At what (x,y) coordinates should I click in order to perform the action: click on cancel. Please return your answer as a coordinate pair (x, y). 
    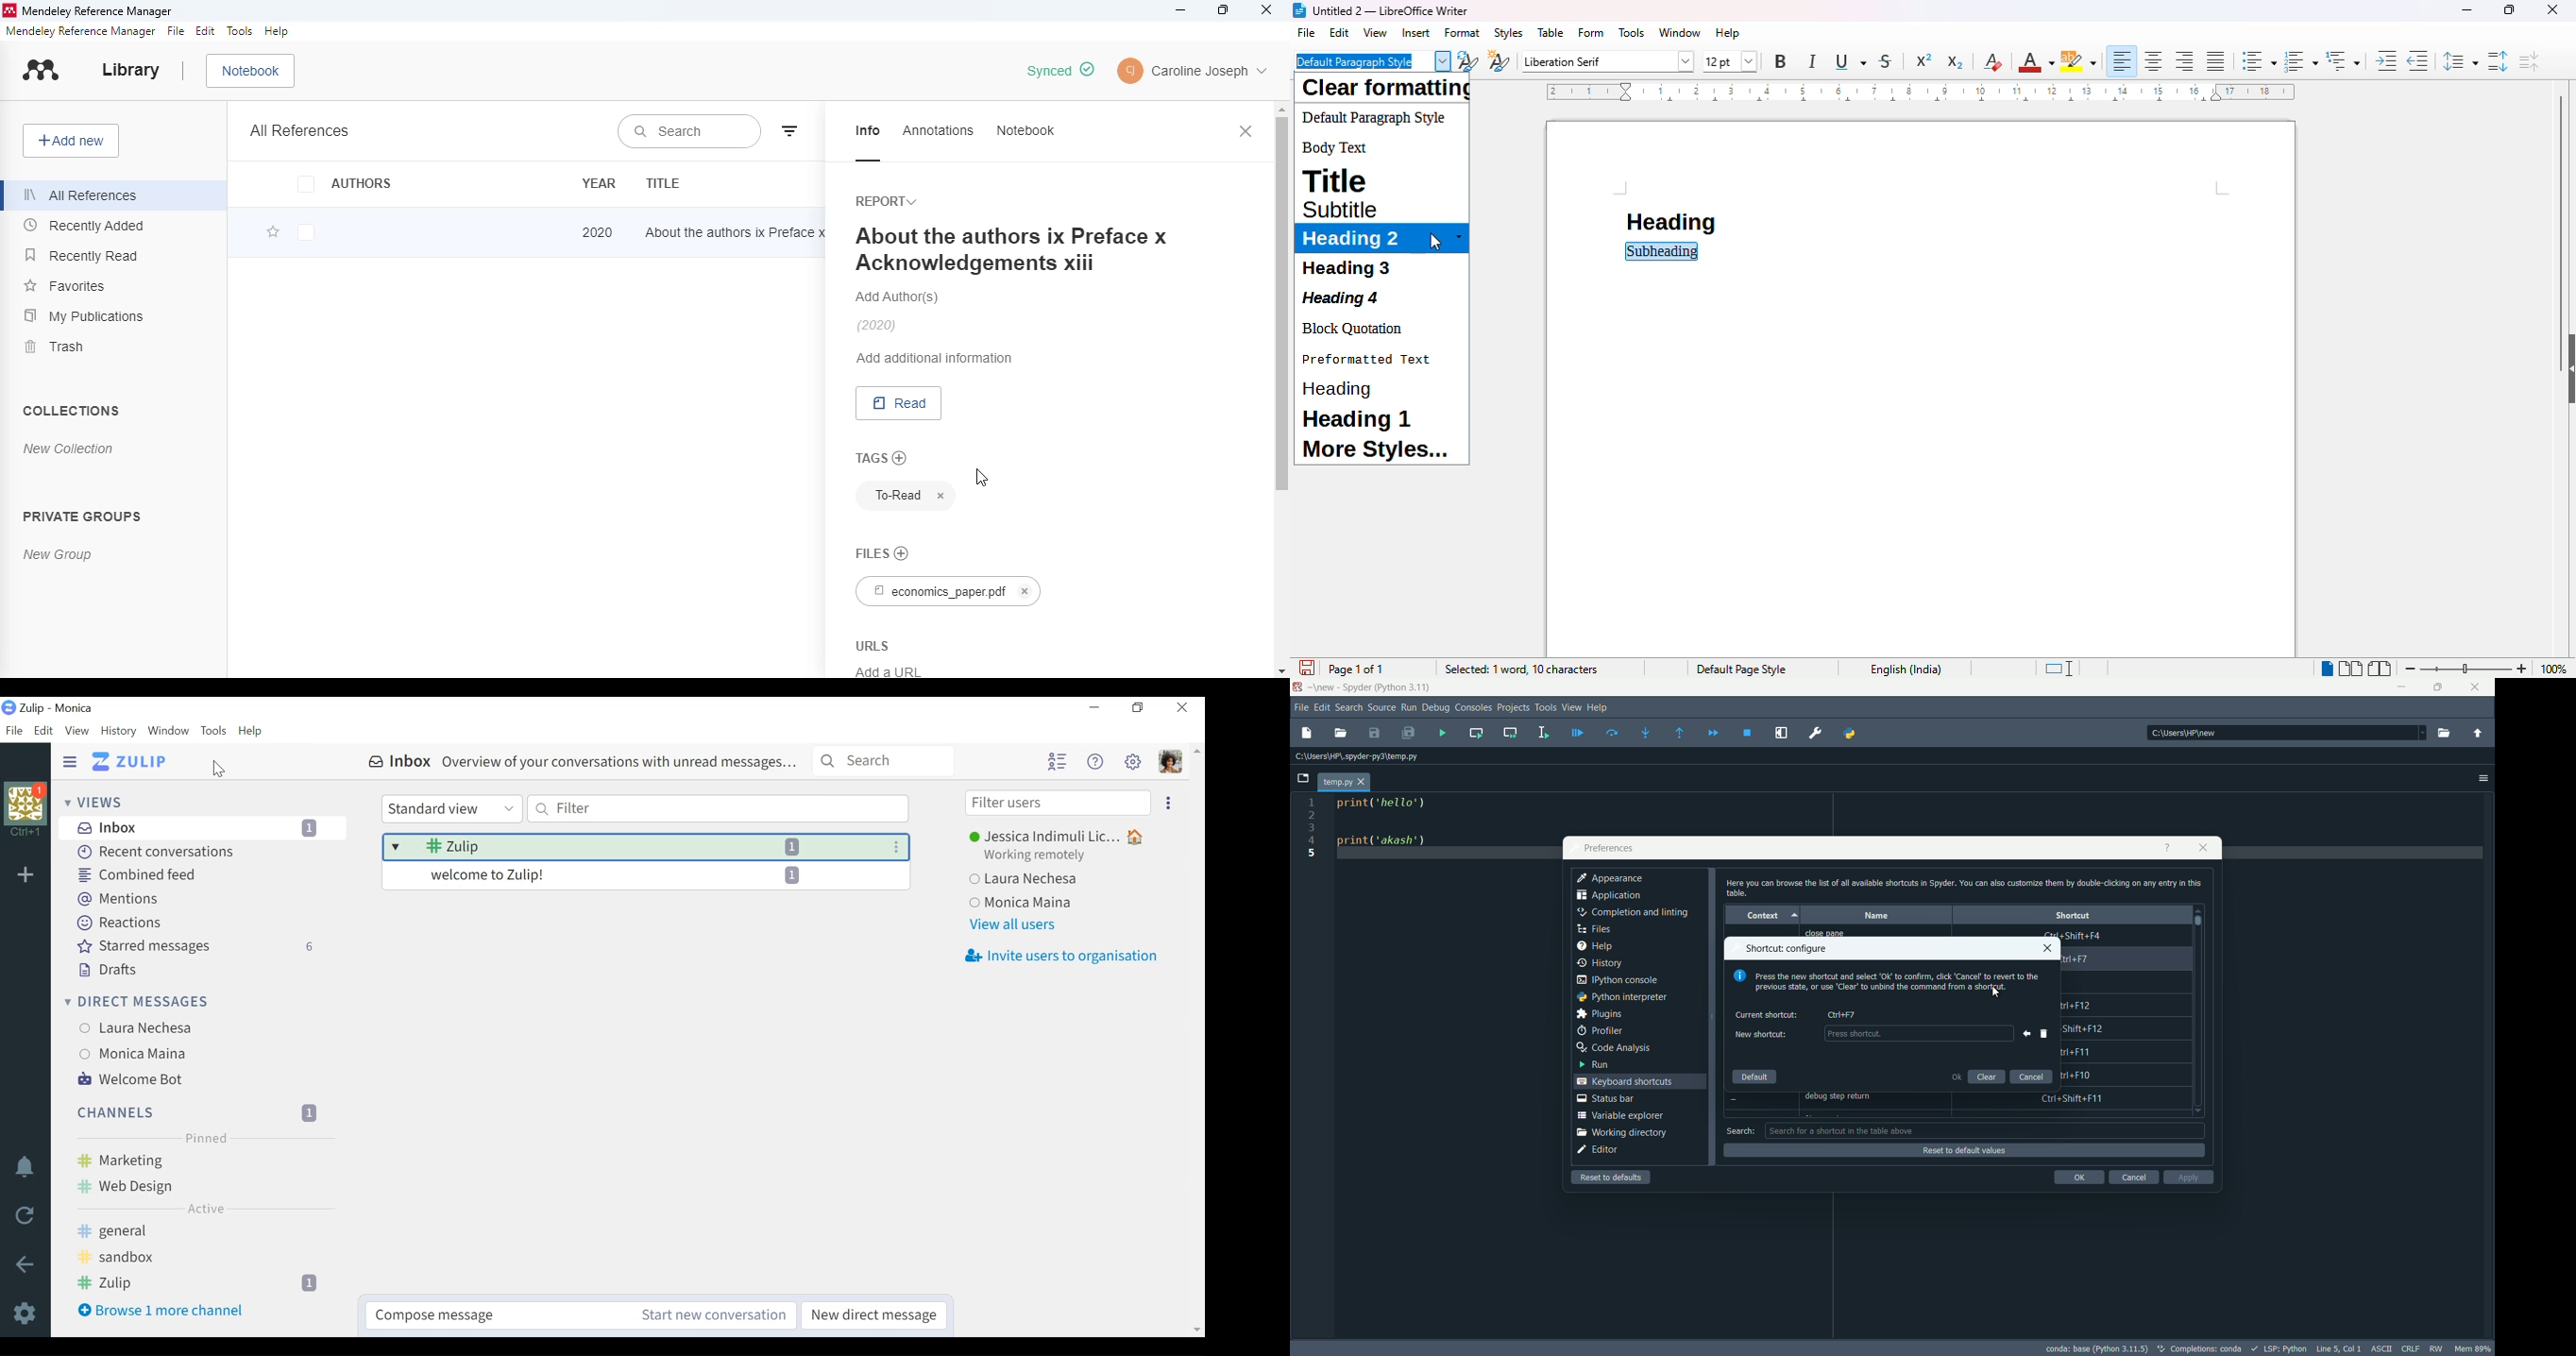
    Looking at the image, I should click on (2132, 1177).